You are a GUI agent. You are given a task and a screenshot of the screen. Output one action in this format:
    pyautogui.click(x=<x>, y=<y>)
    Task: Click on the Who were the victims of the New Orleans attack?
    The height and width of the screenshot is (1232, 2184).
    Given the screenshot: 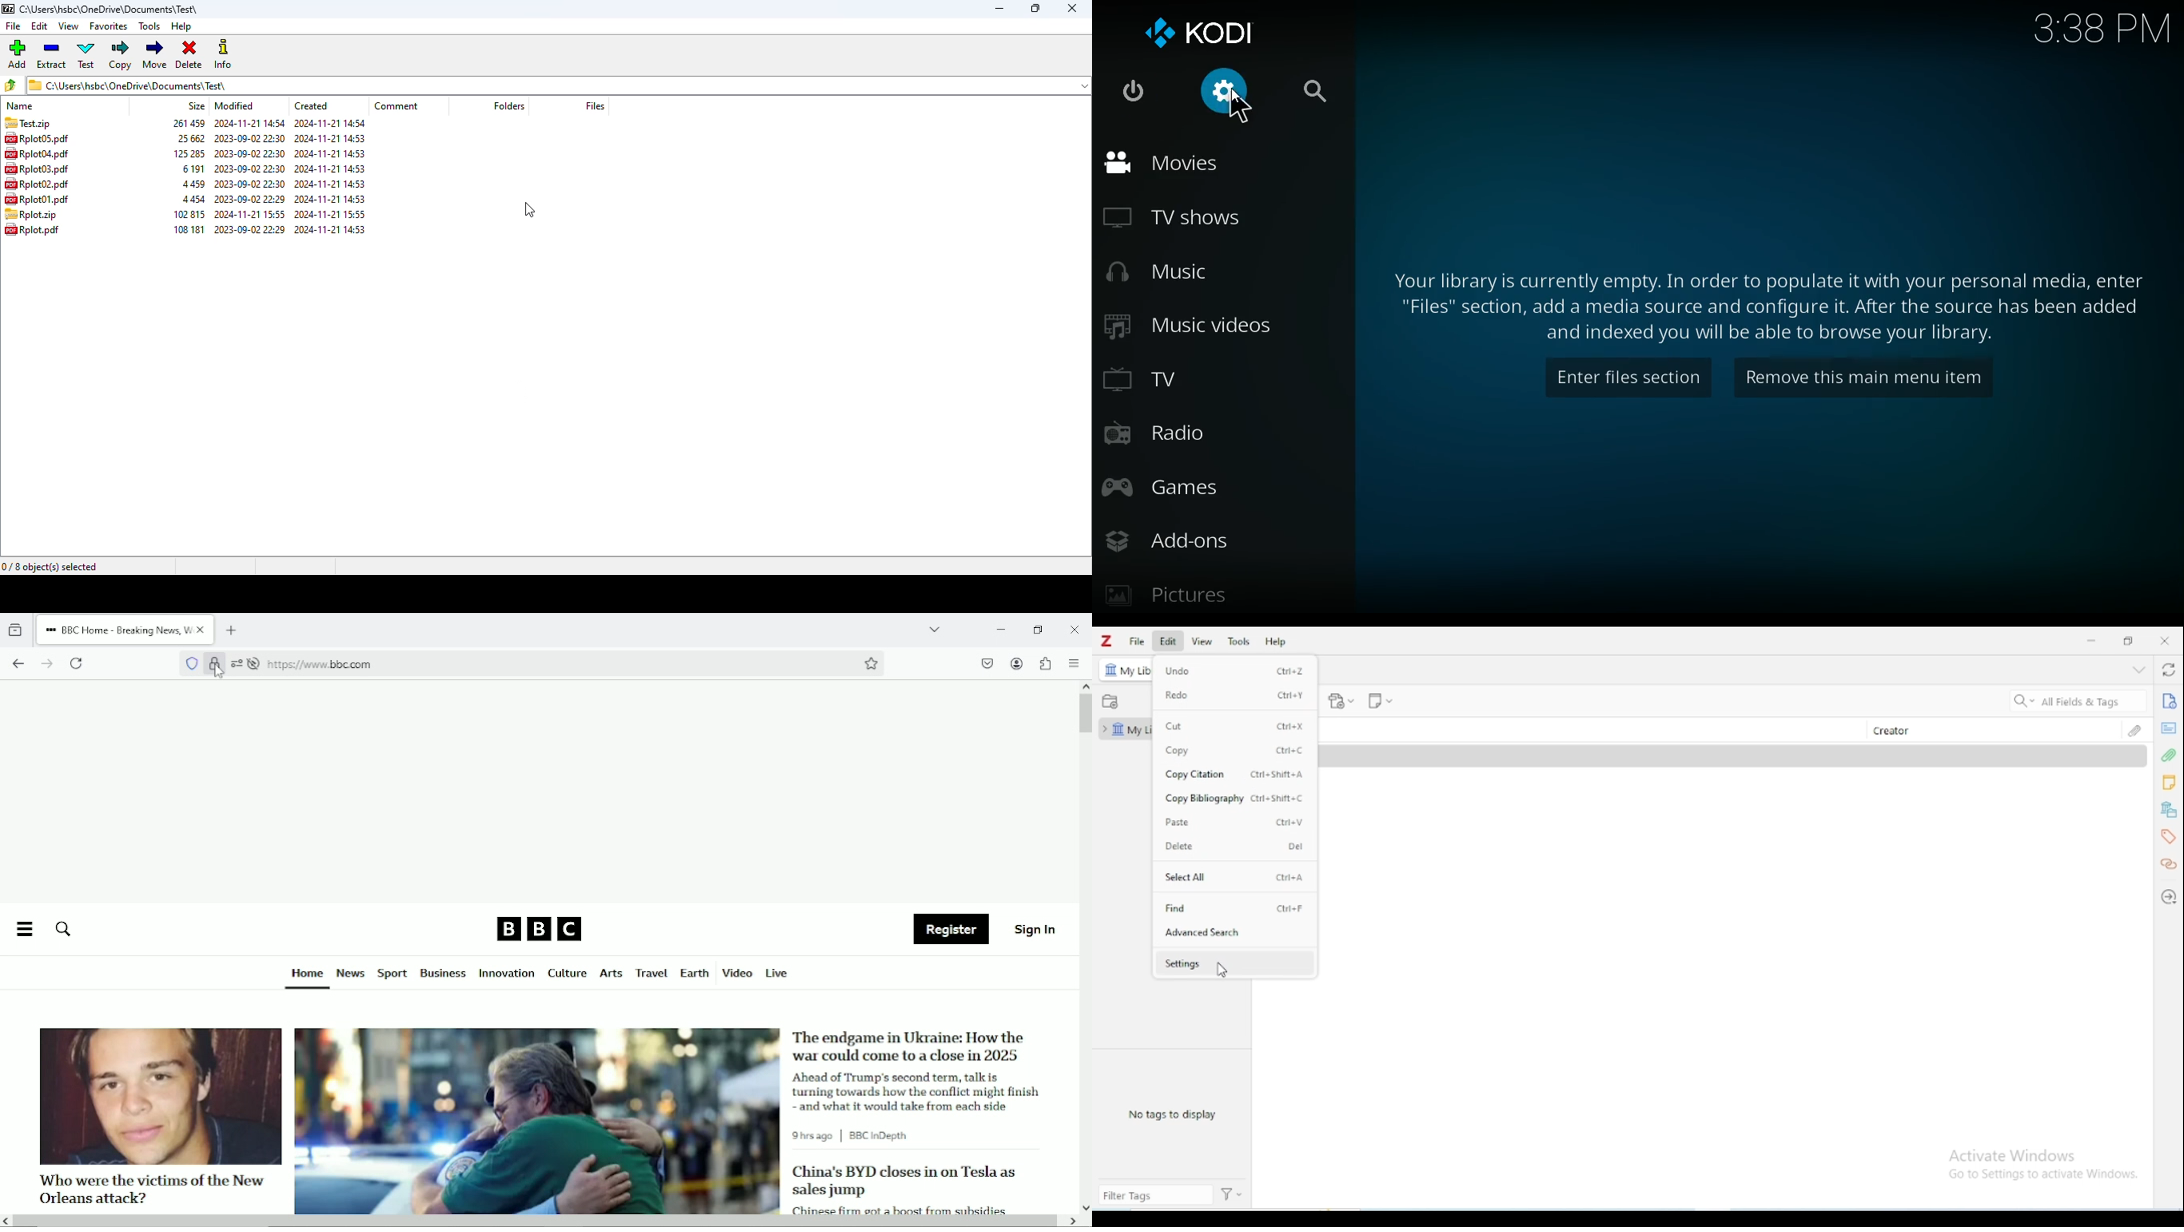 What is the action you would take?
    pyautogui.click(x=149, y=1188)
    